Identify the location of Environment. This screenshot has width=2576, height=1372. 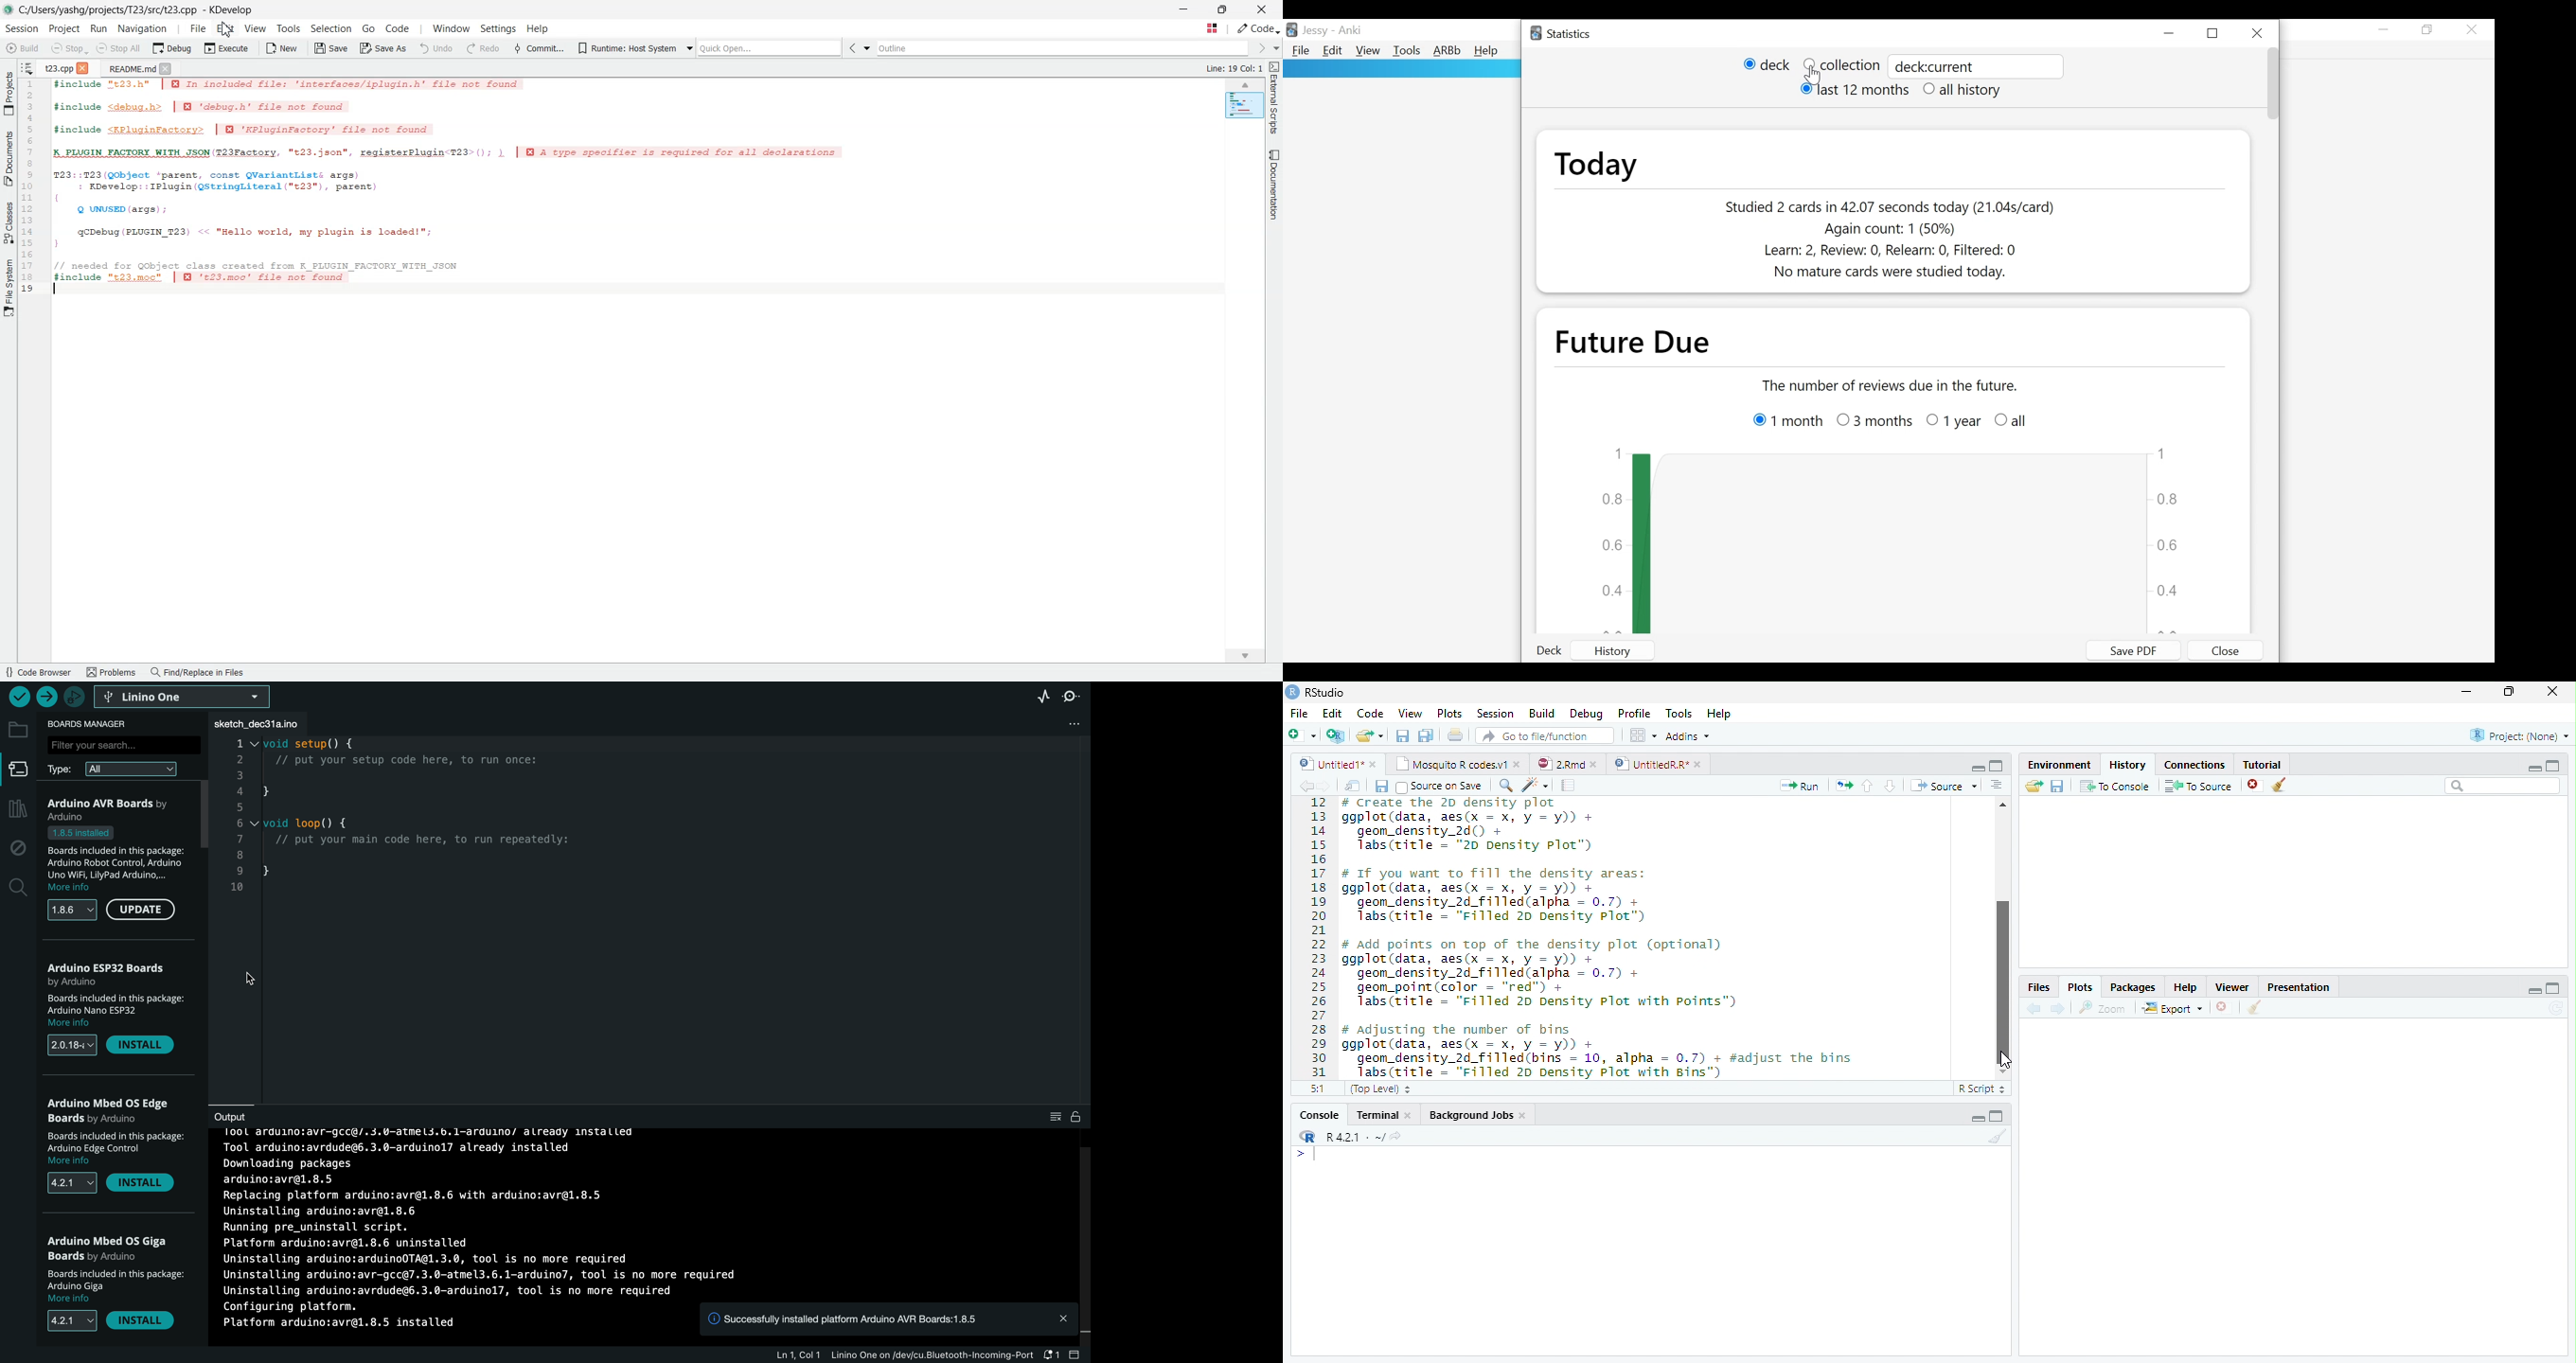
(2057, 765).